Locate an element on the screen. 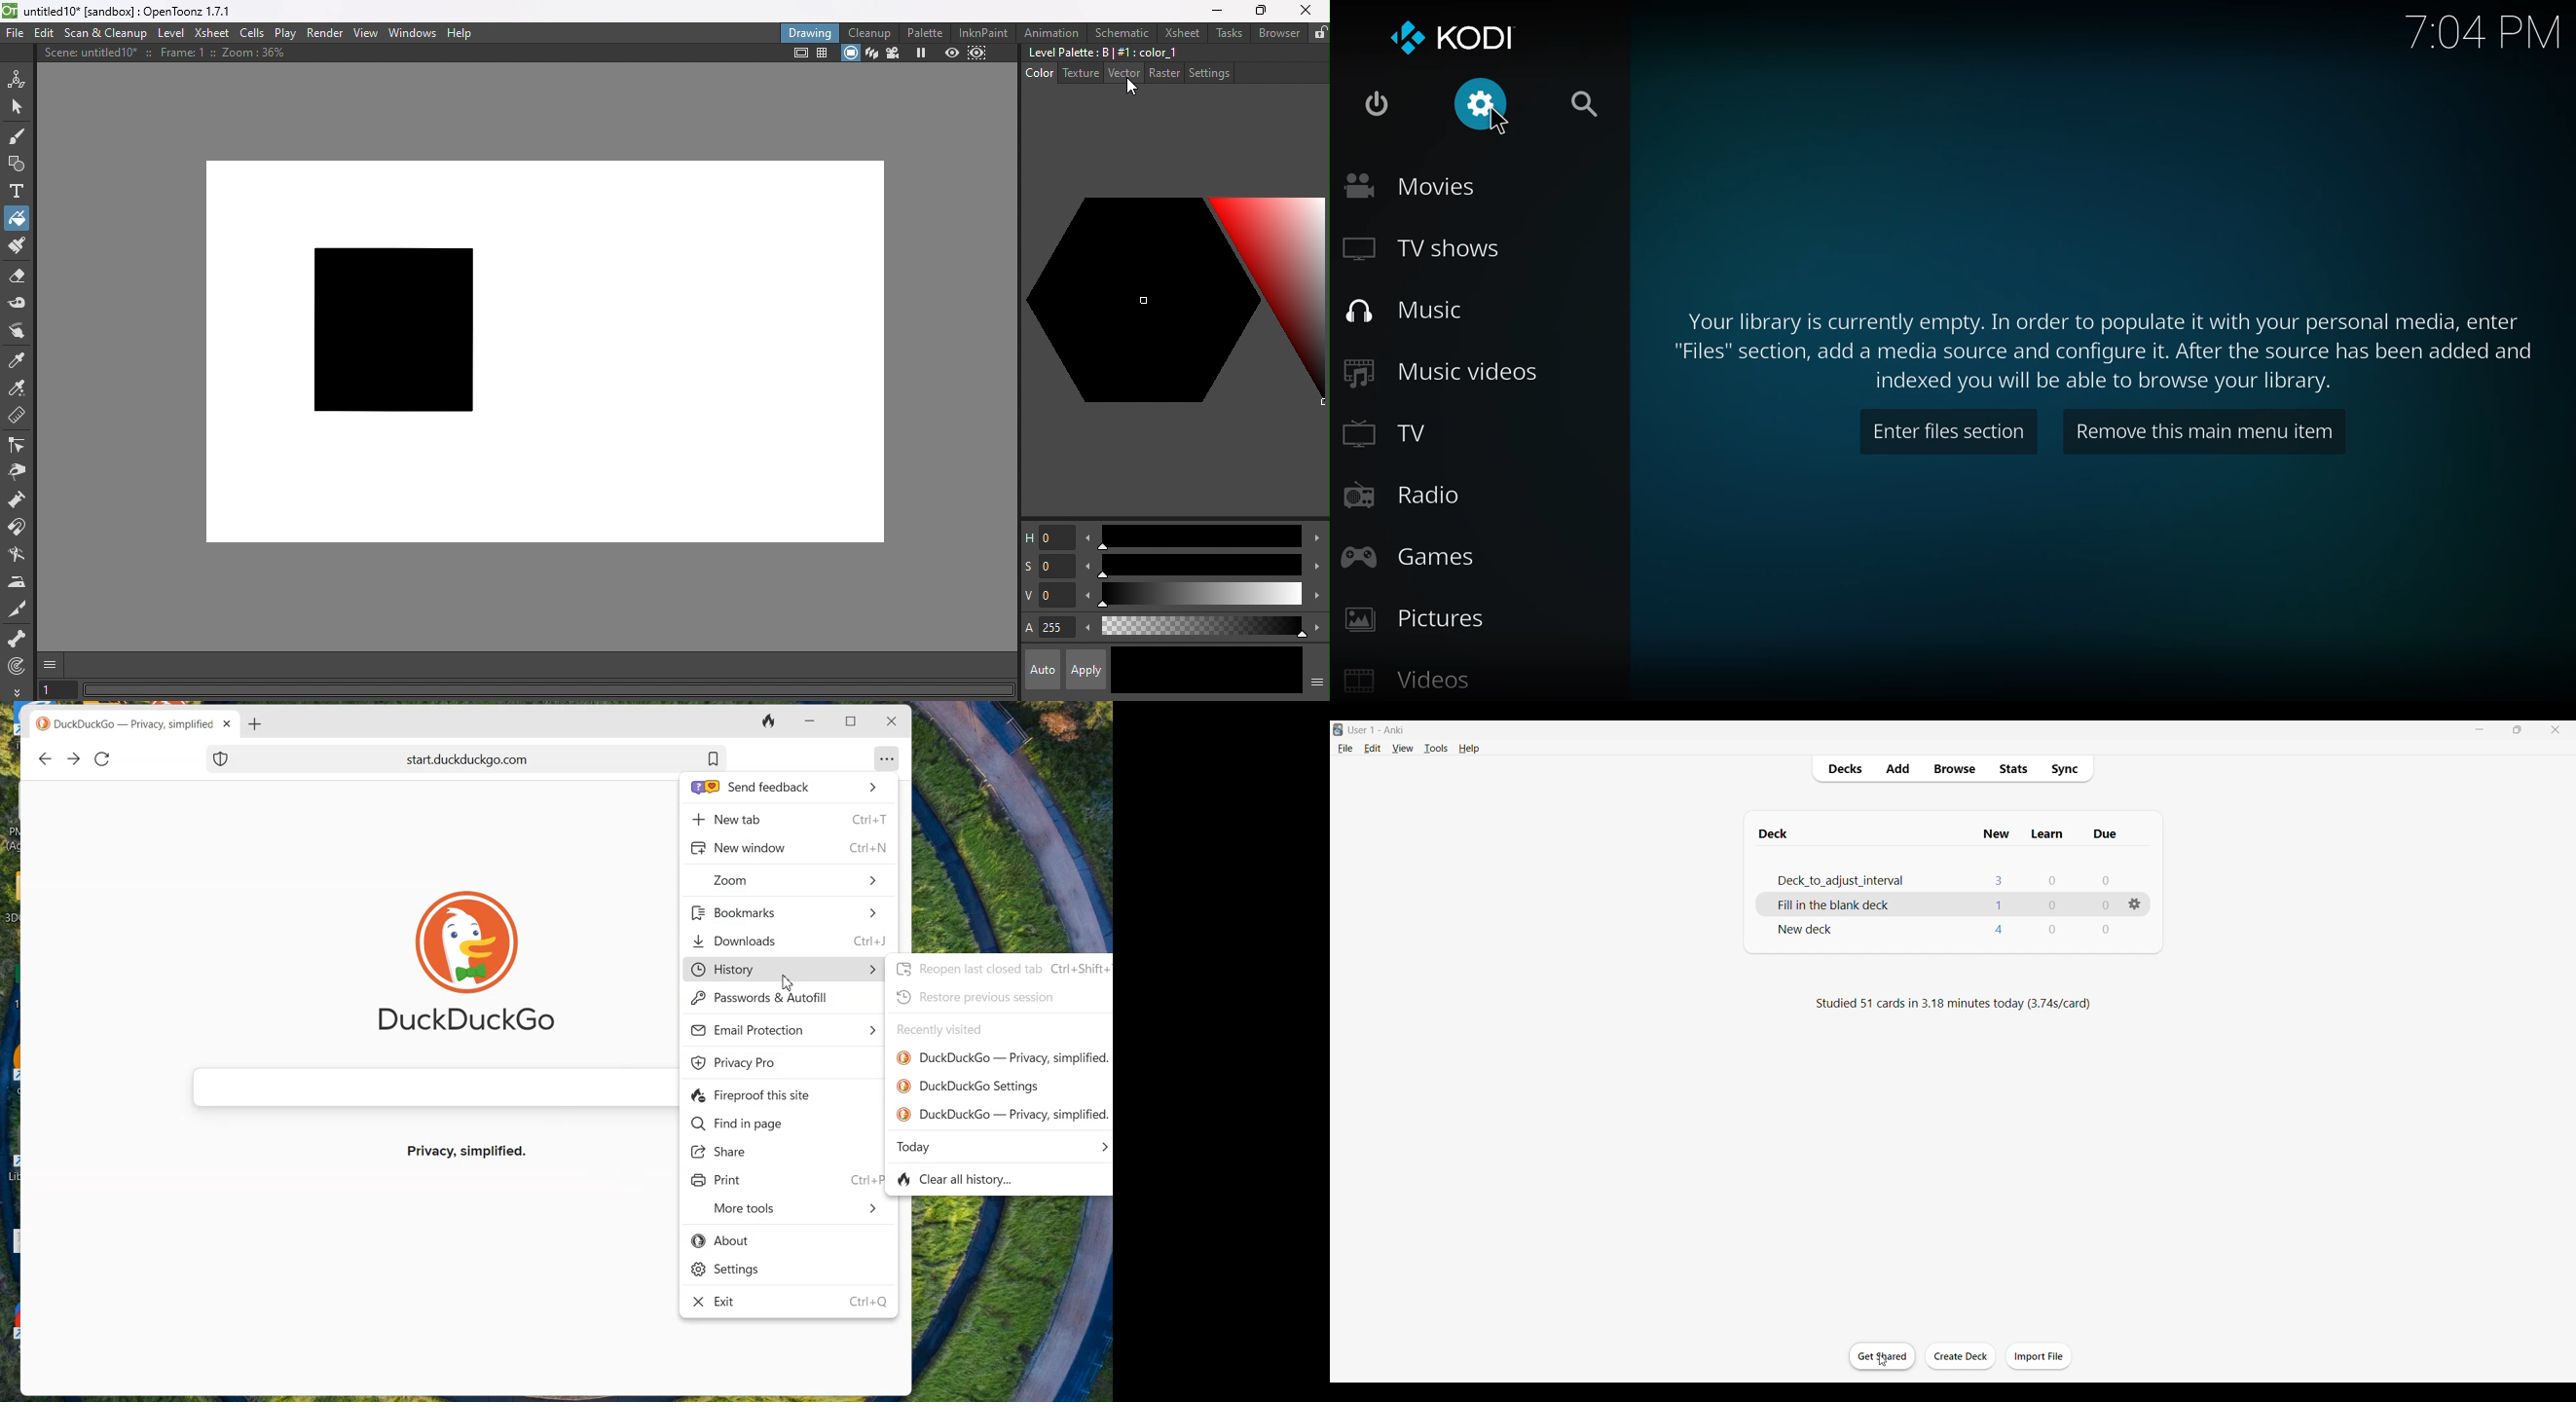  Privacy Pro is located at coordinates (738, 1064).